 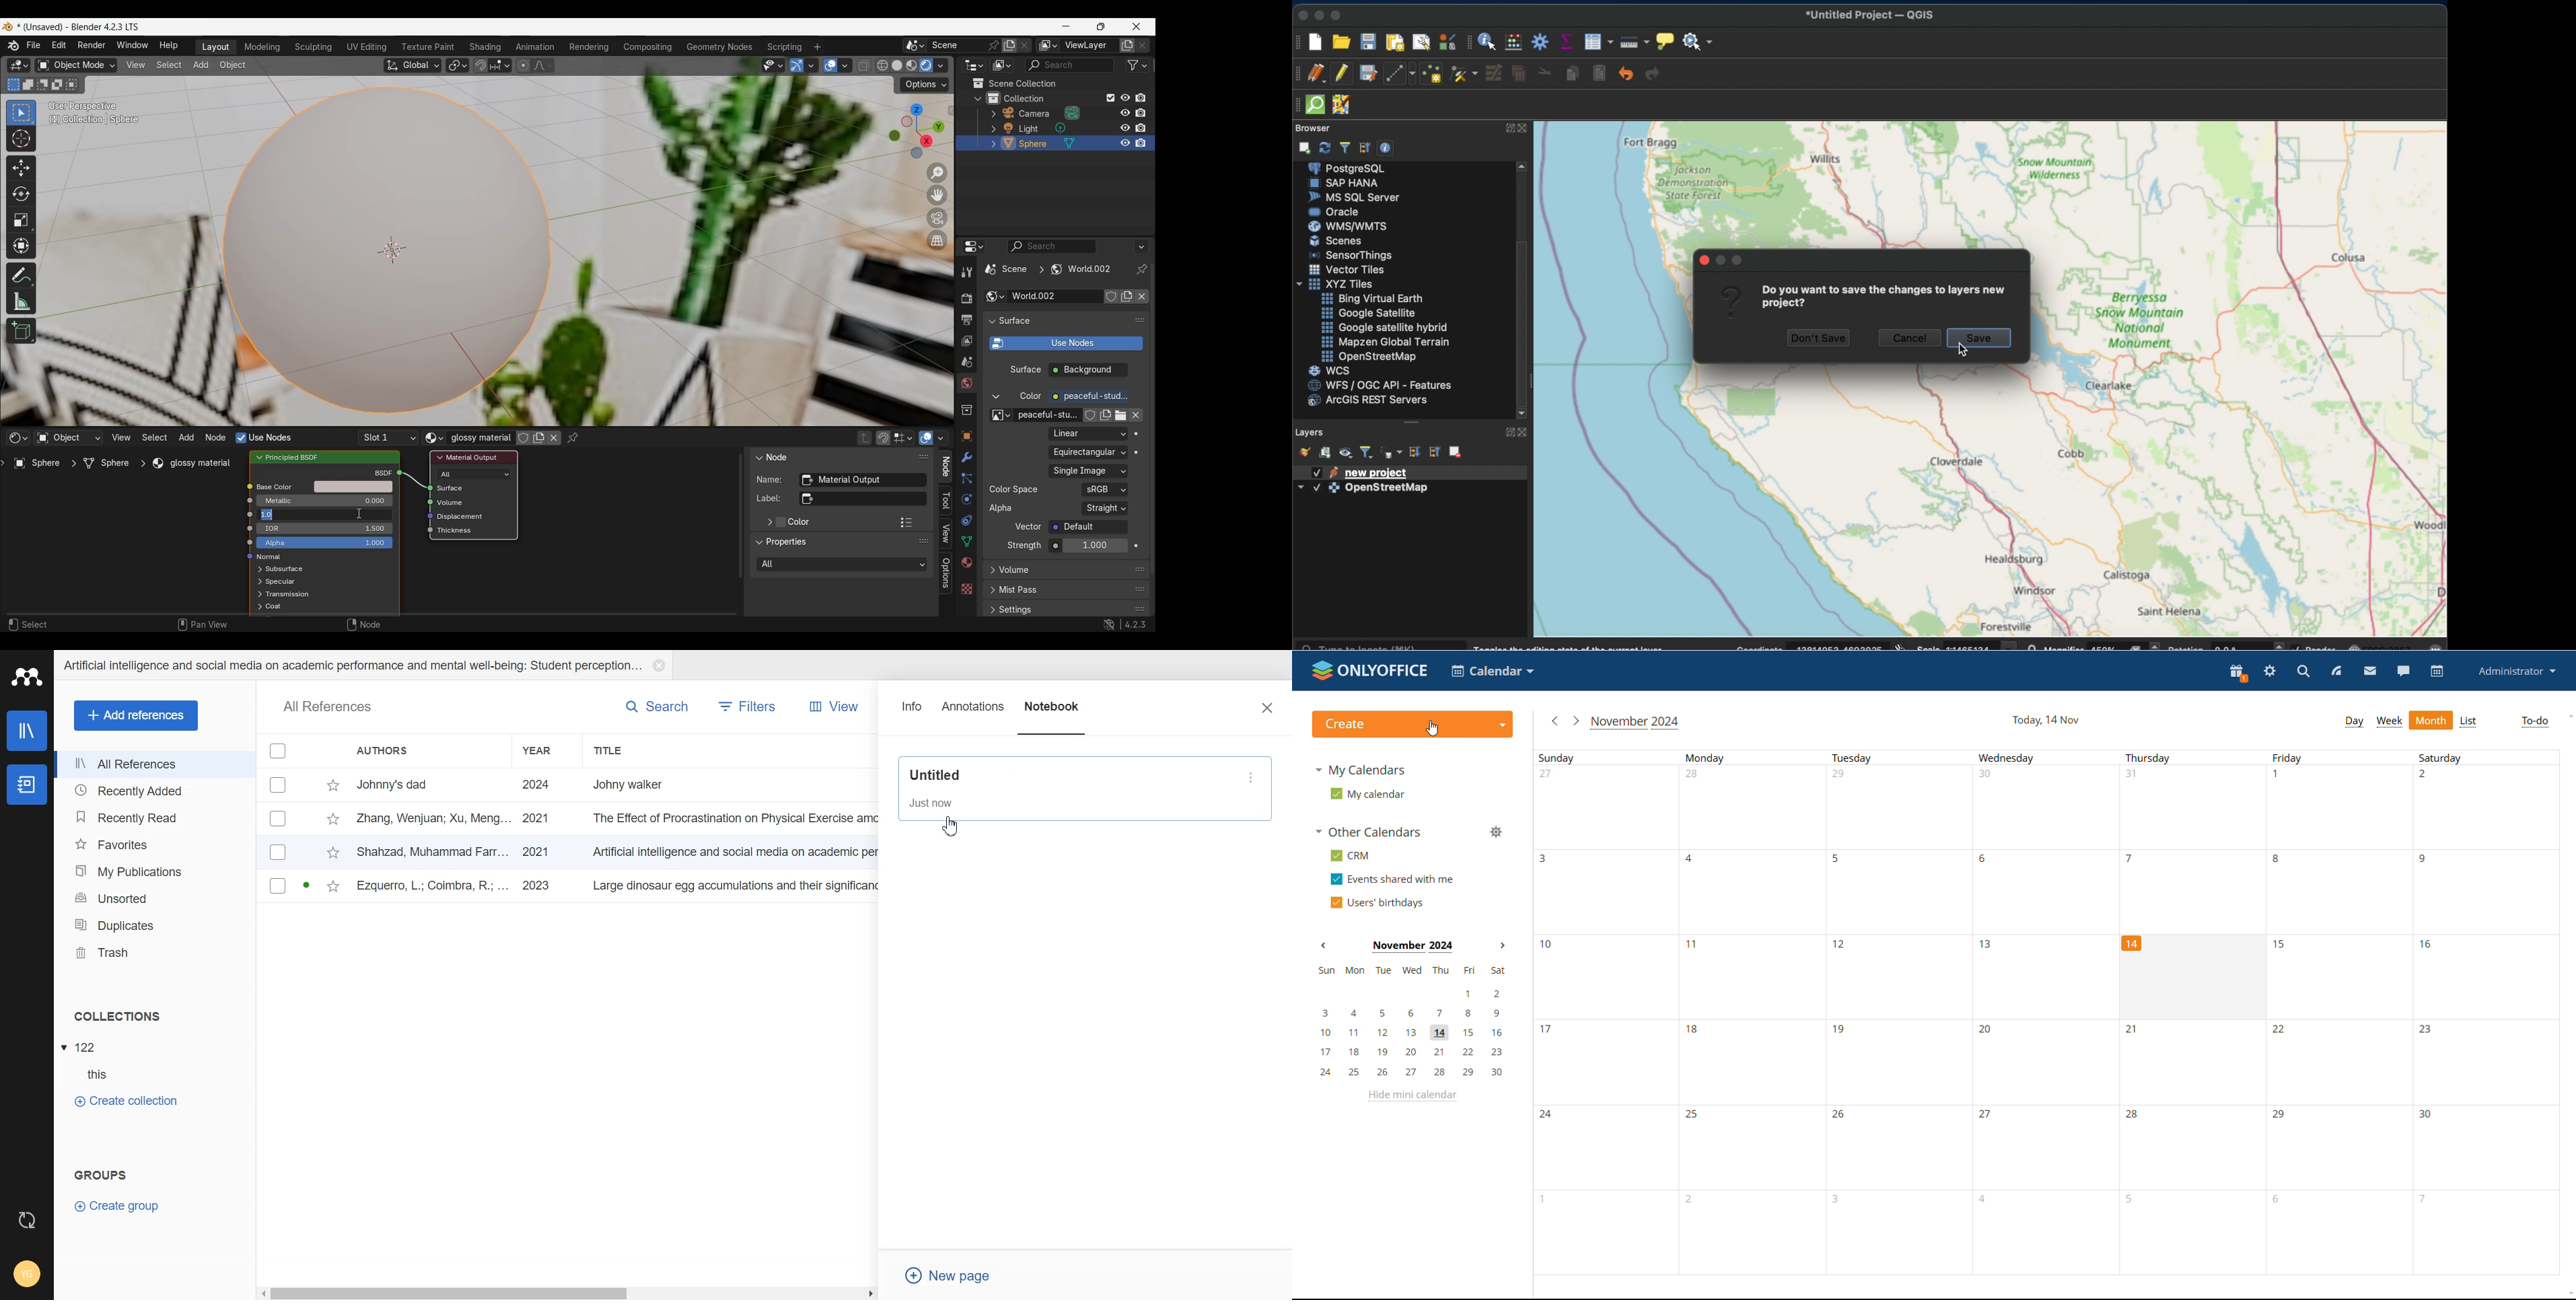 I want to click on Image file, so click(x=1088, y=471).